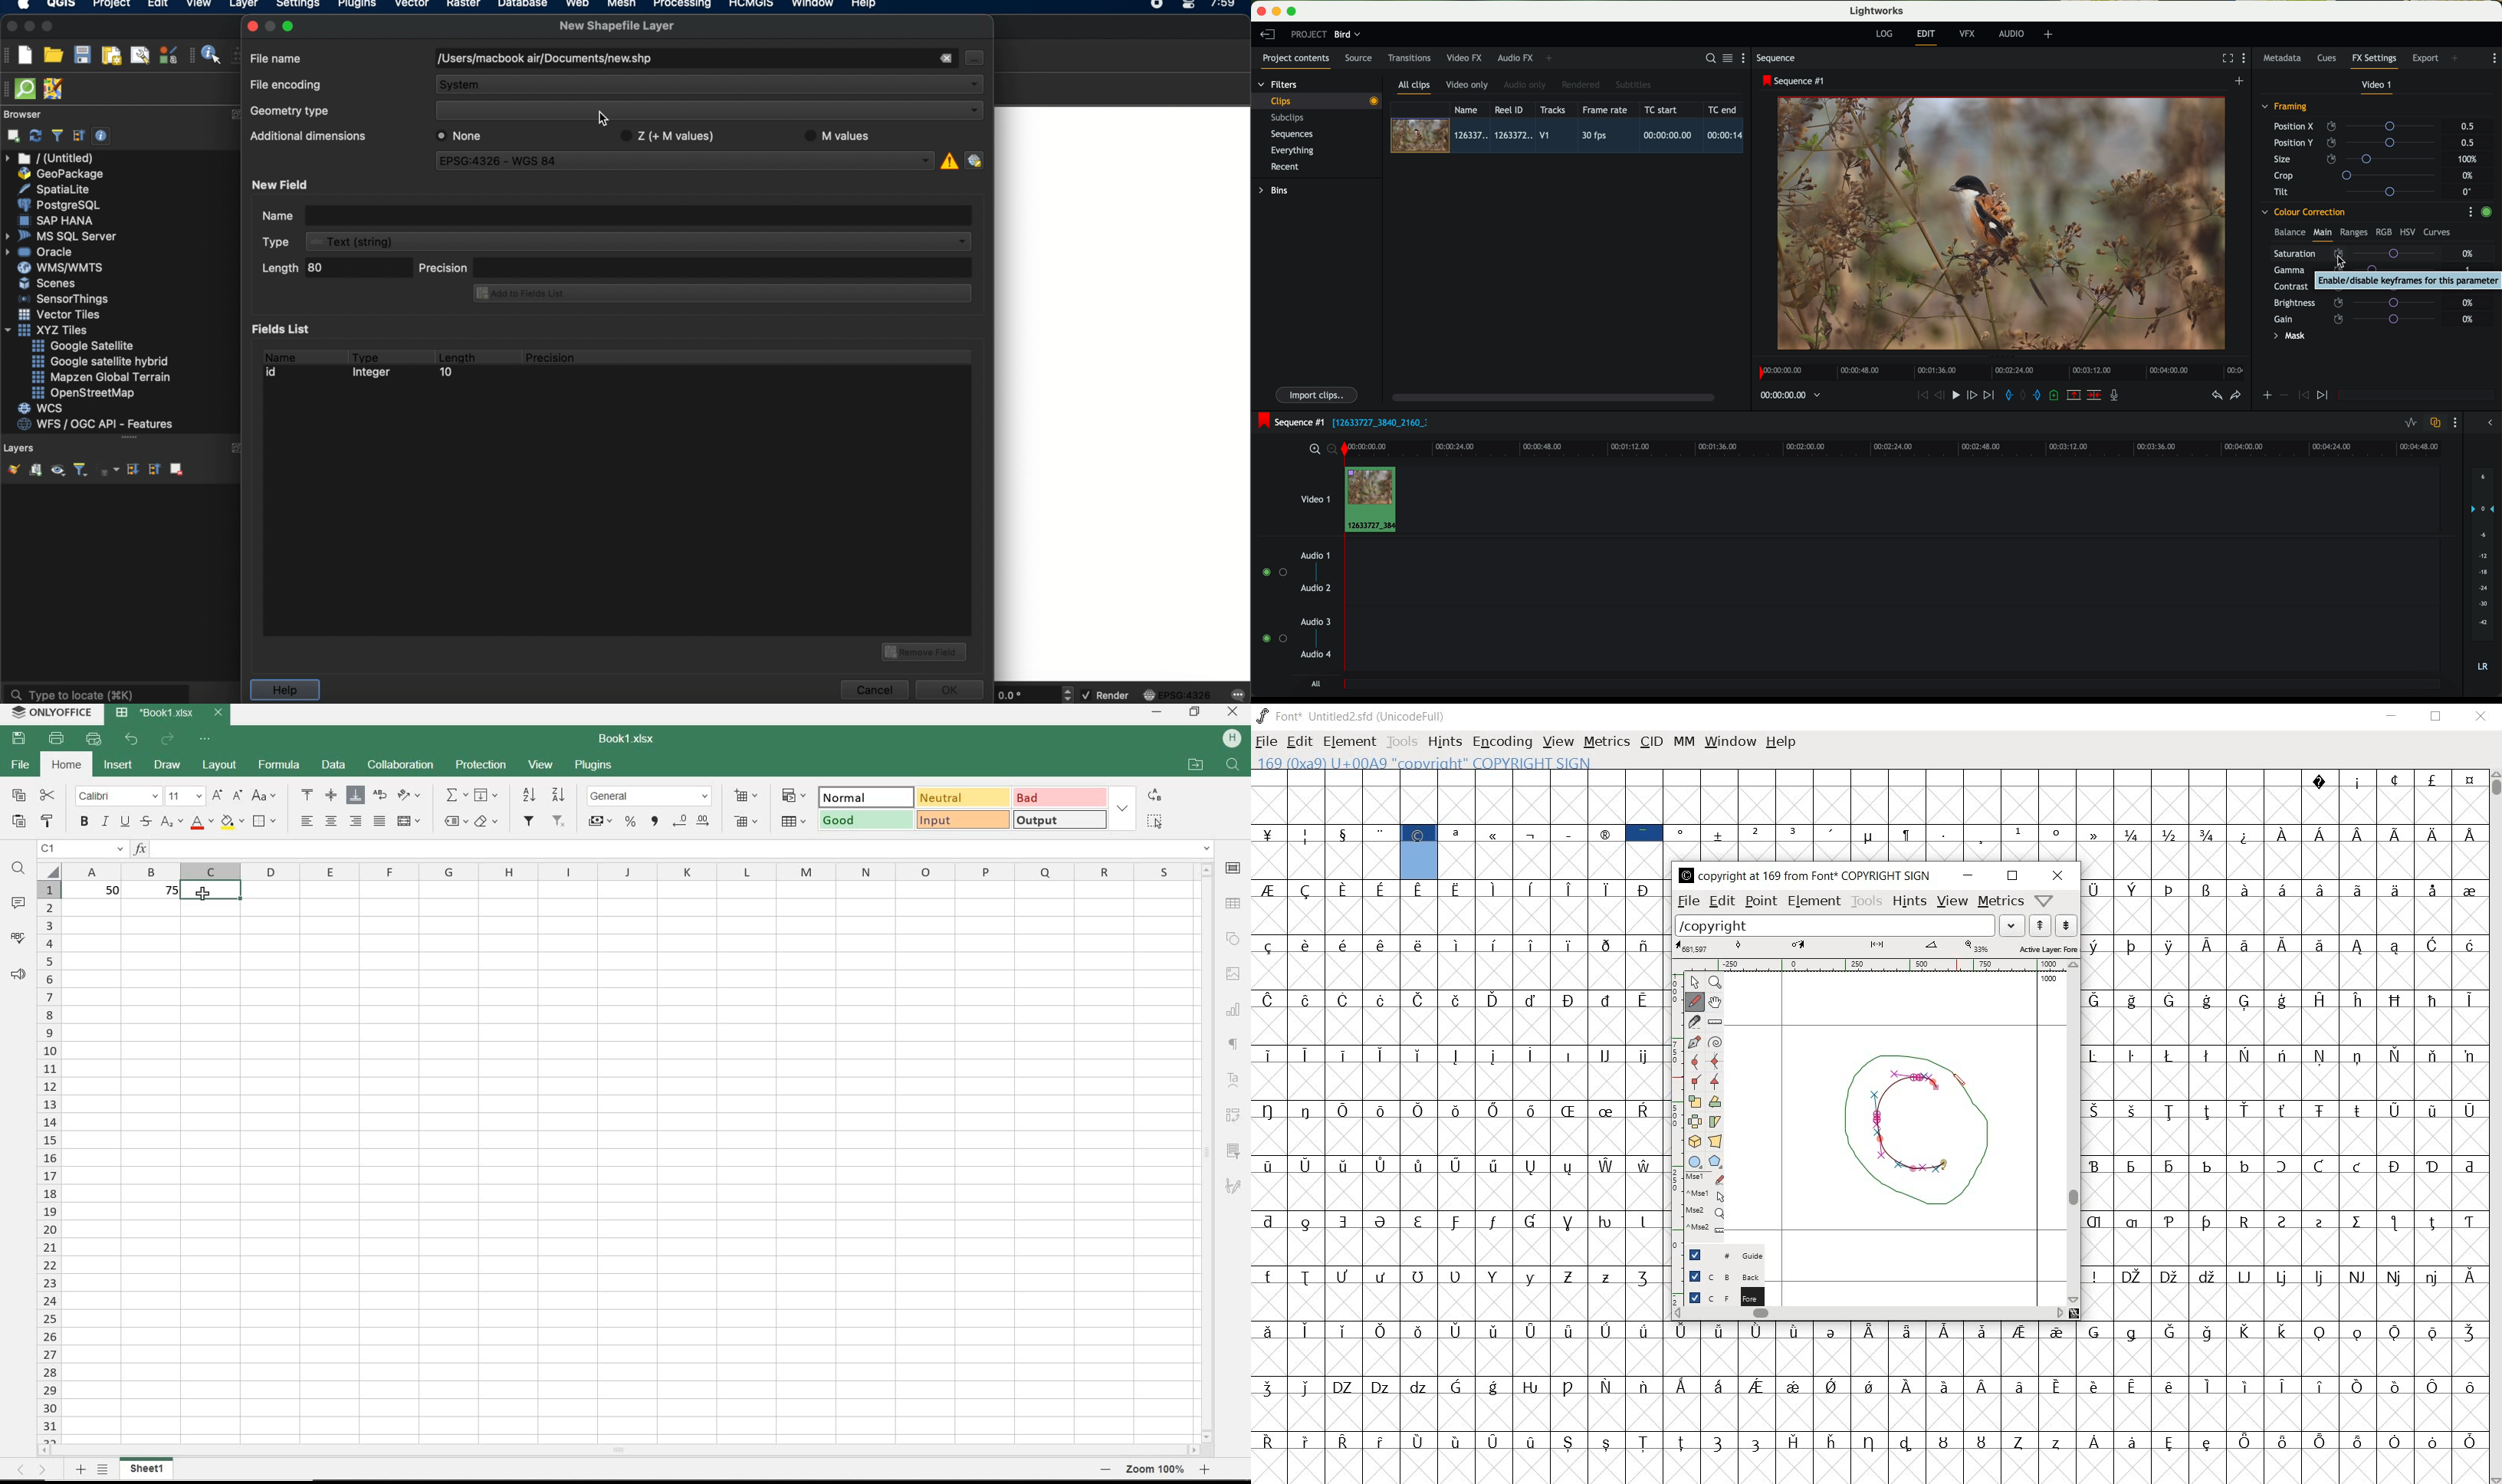 This screenshot has width=2520, height=1484. I want to click on framing, so click(2285, 108).